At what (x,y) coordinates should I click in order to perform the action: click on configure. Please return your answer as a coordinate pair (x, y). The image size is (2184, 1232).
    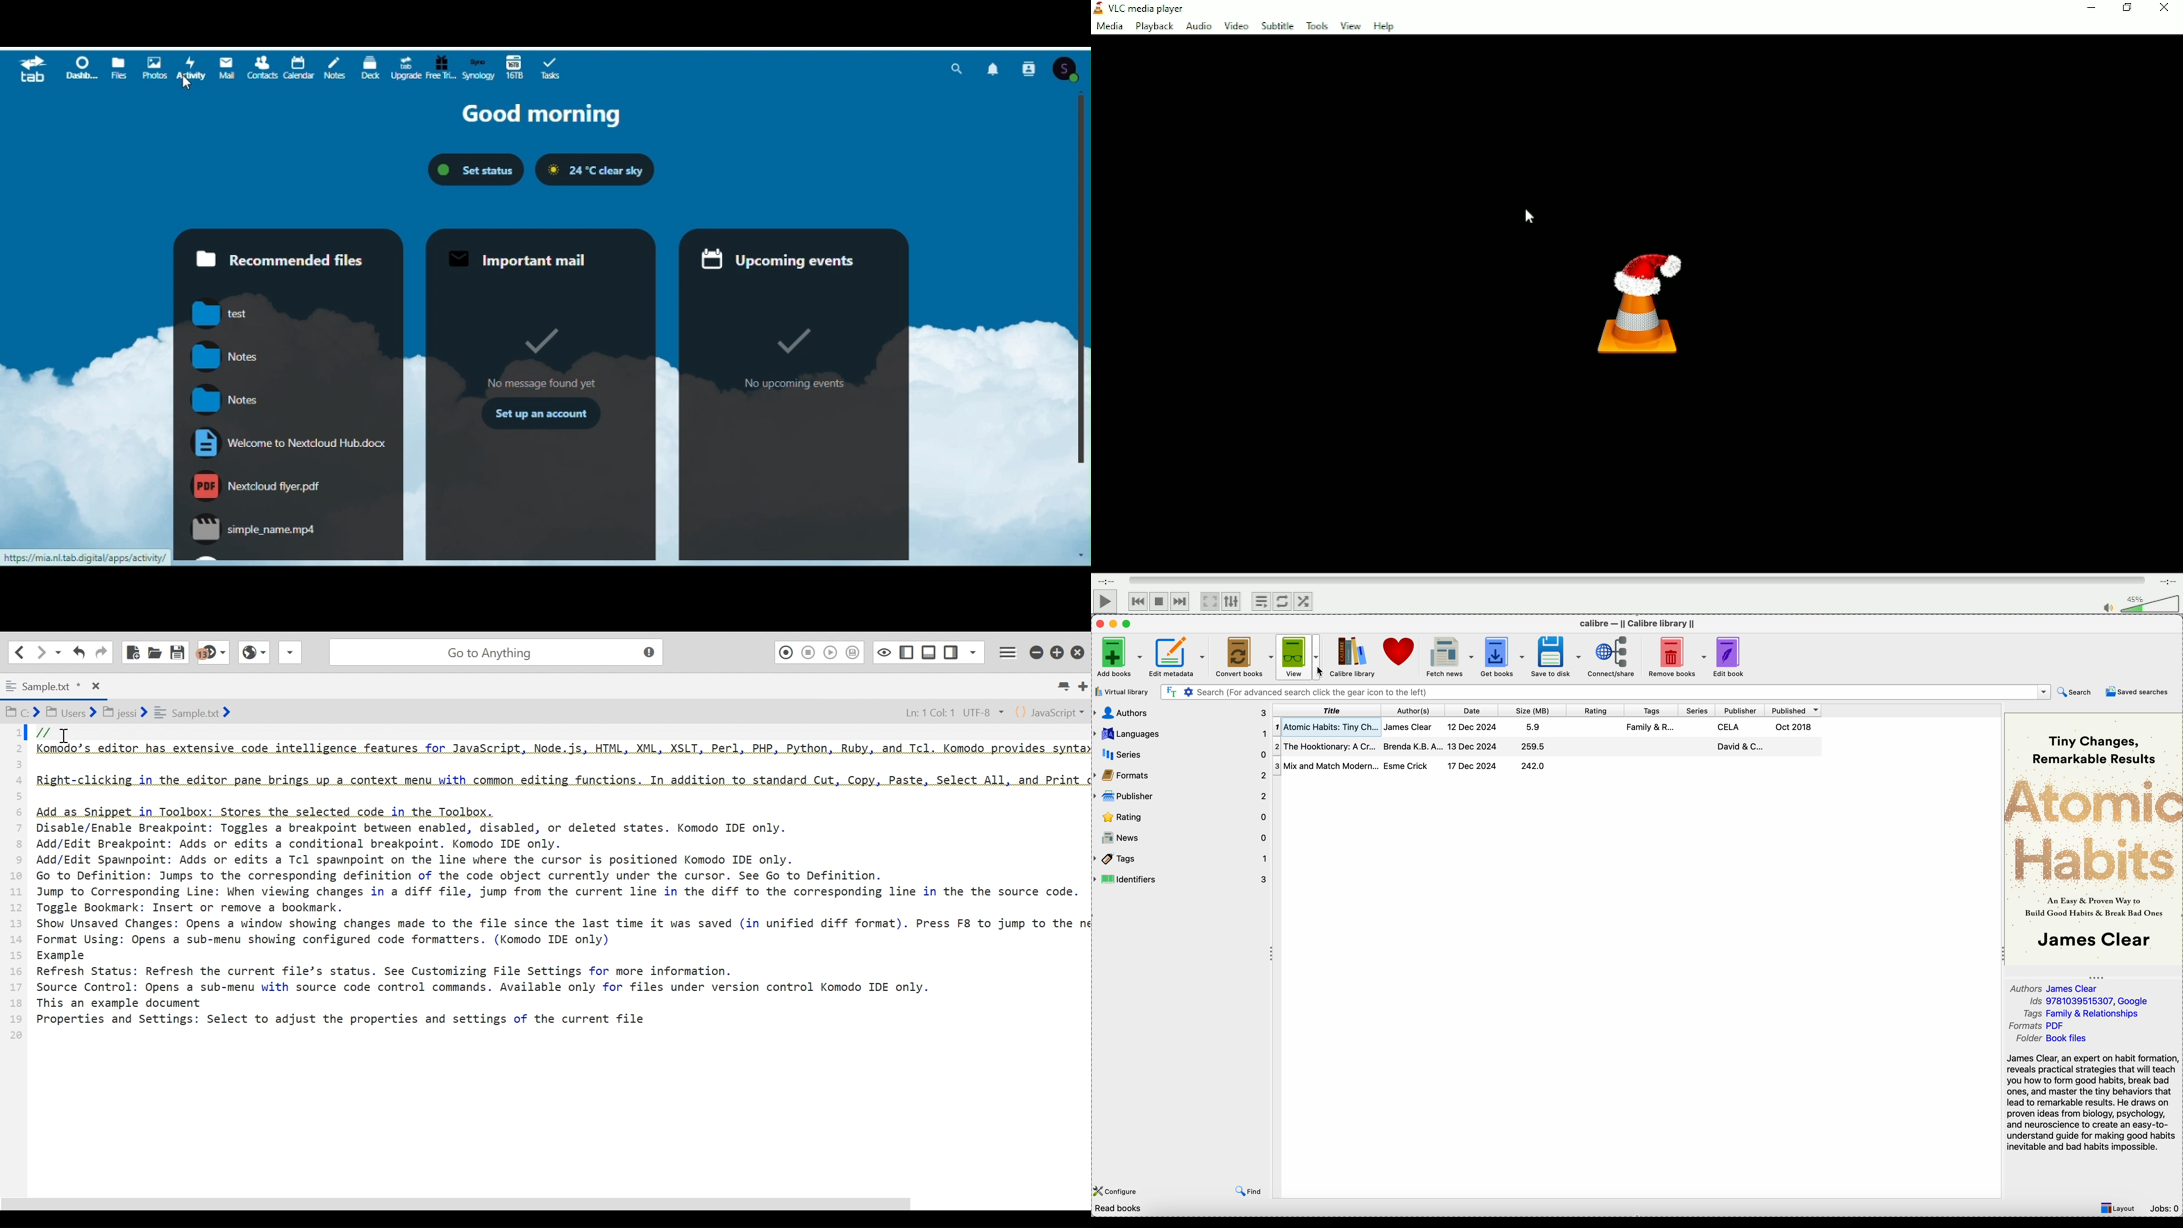
    Looking at the image, I should click on (1117, 1190).